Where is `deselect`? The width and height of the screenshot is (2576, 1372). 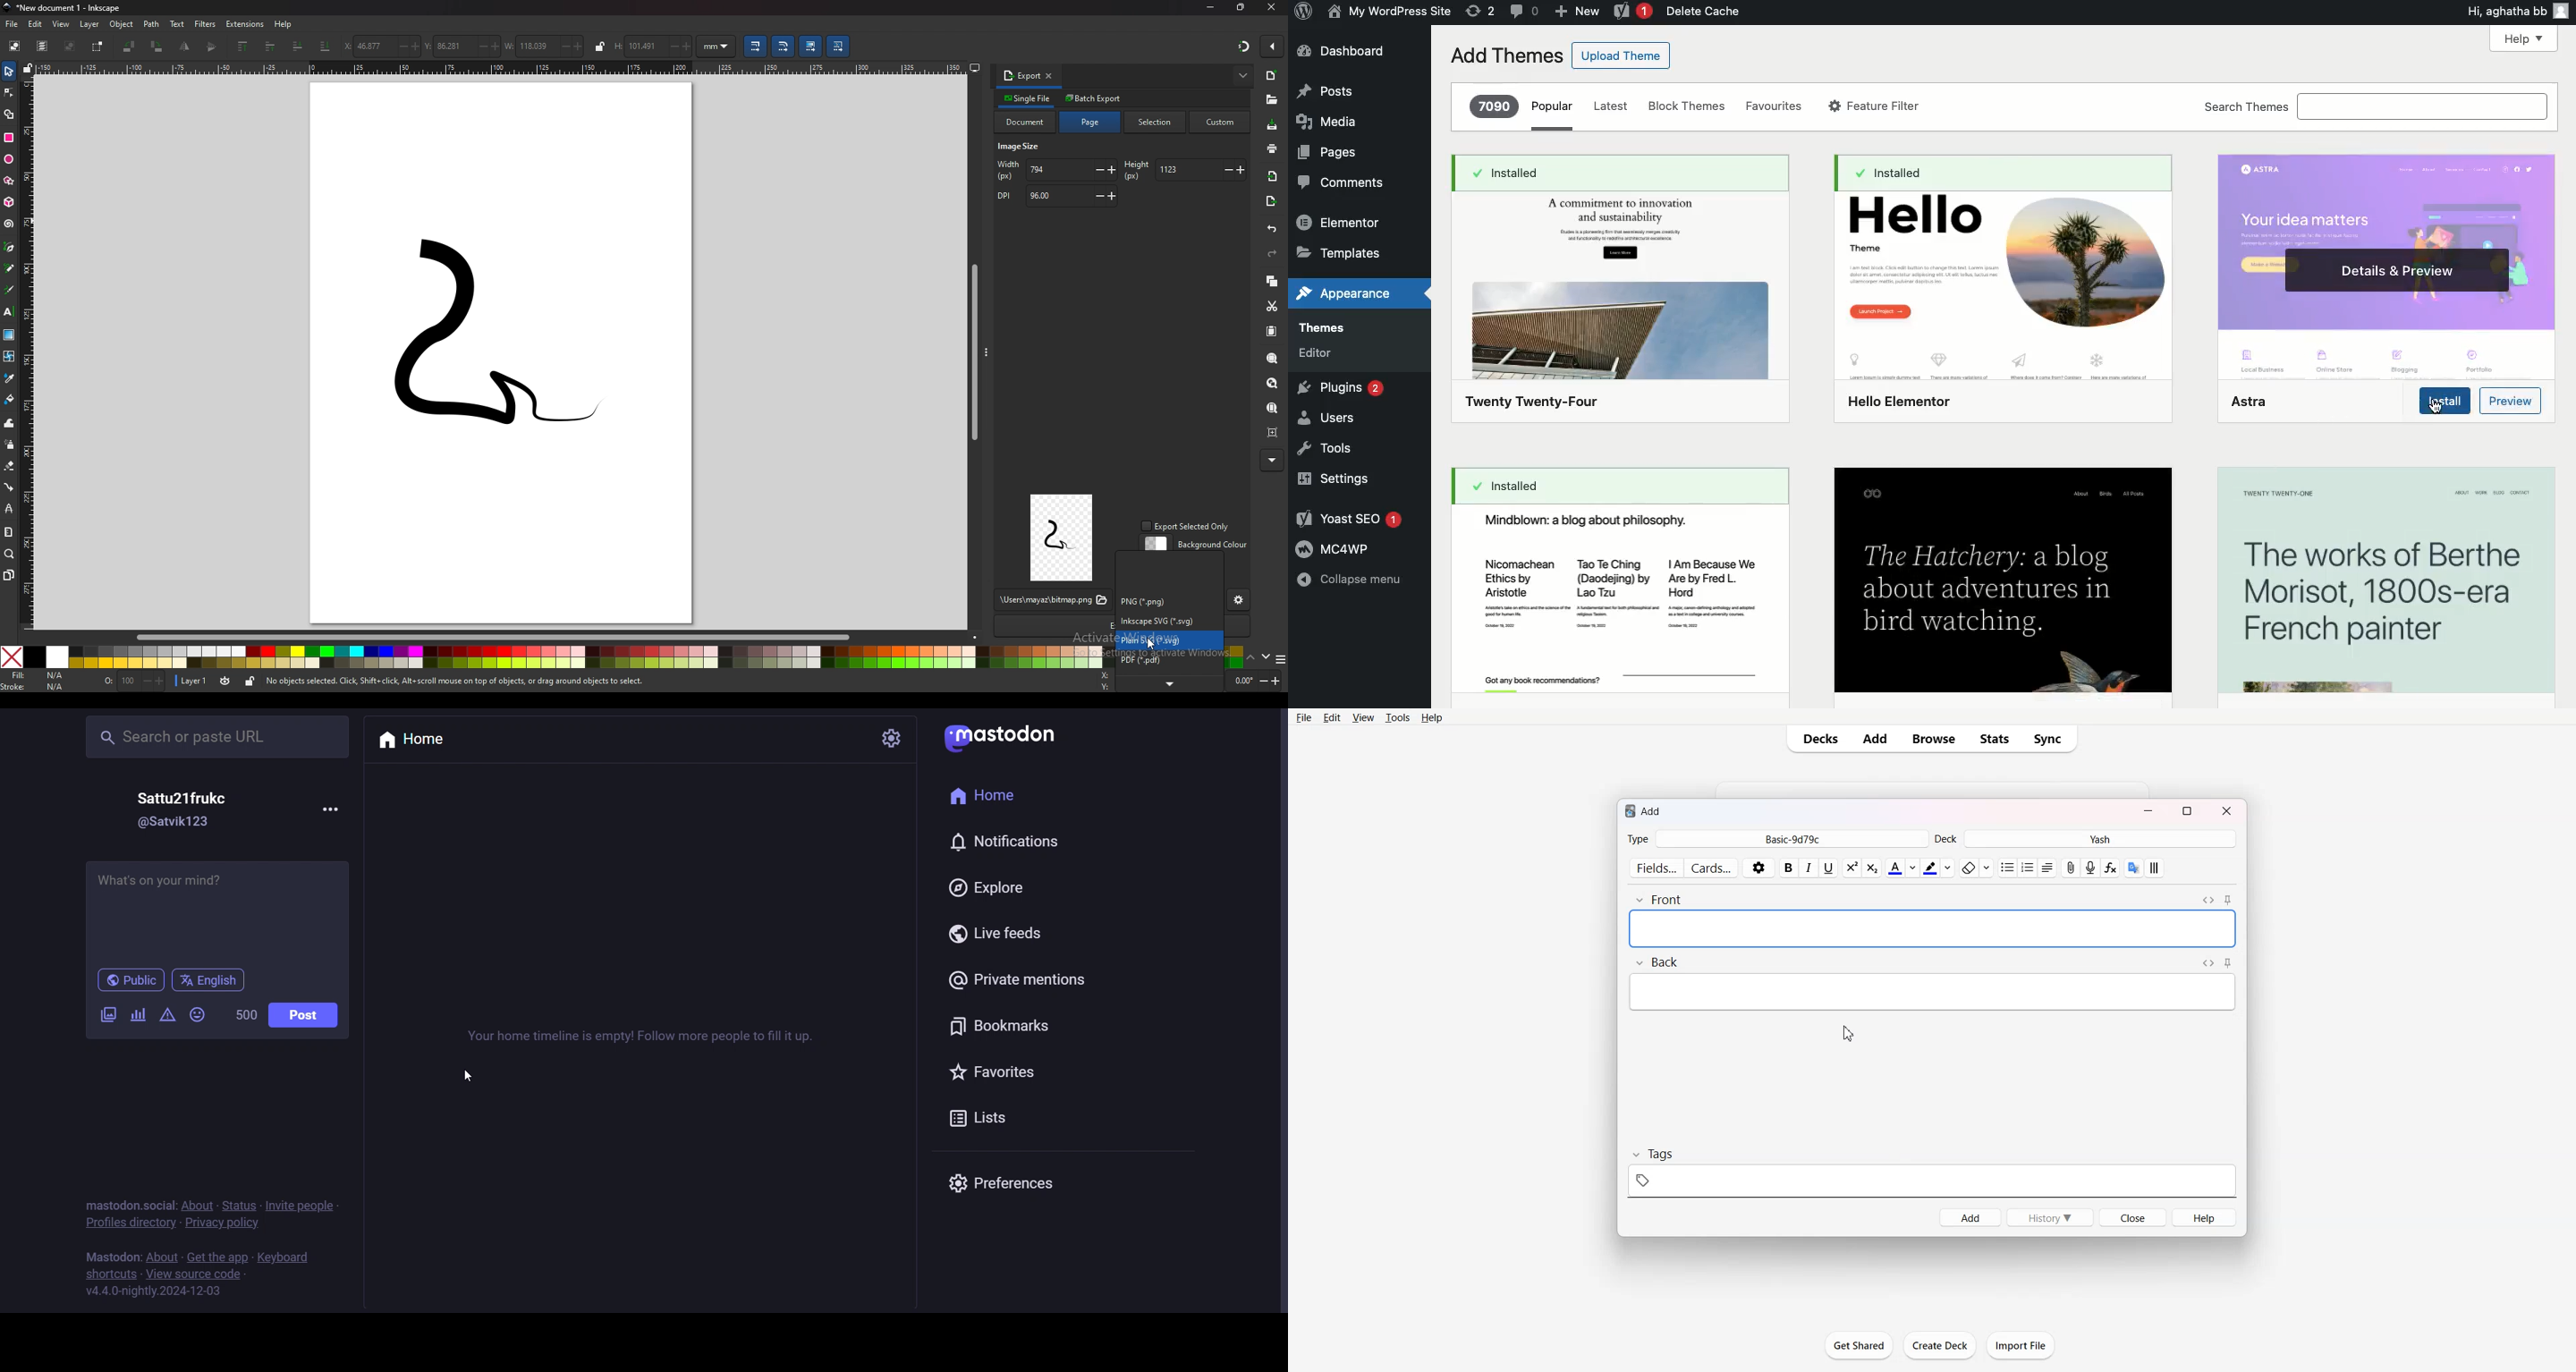
deselect is located at coordinates (71, 46).